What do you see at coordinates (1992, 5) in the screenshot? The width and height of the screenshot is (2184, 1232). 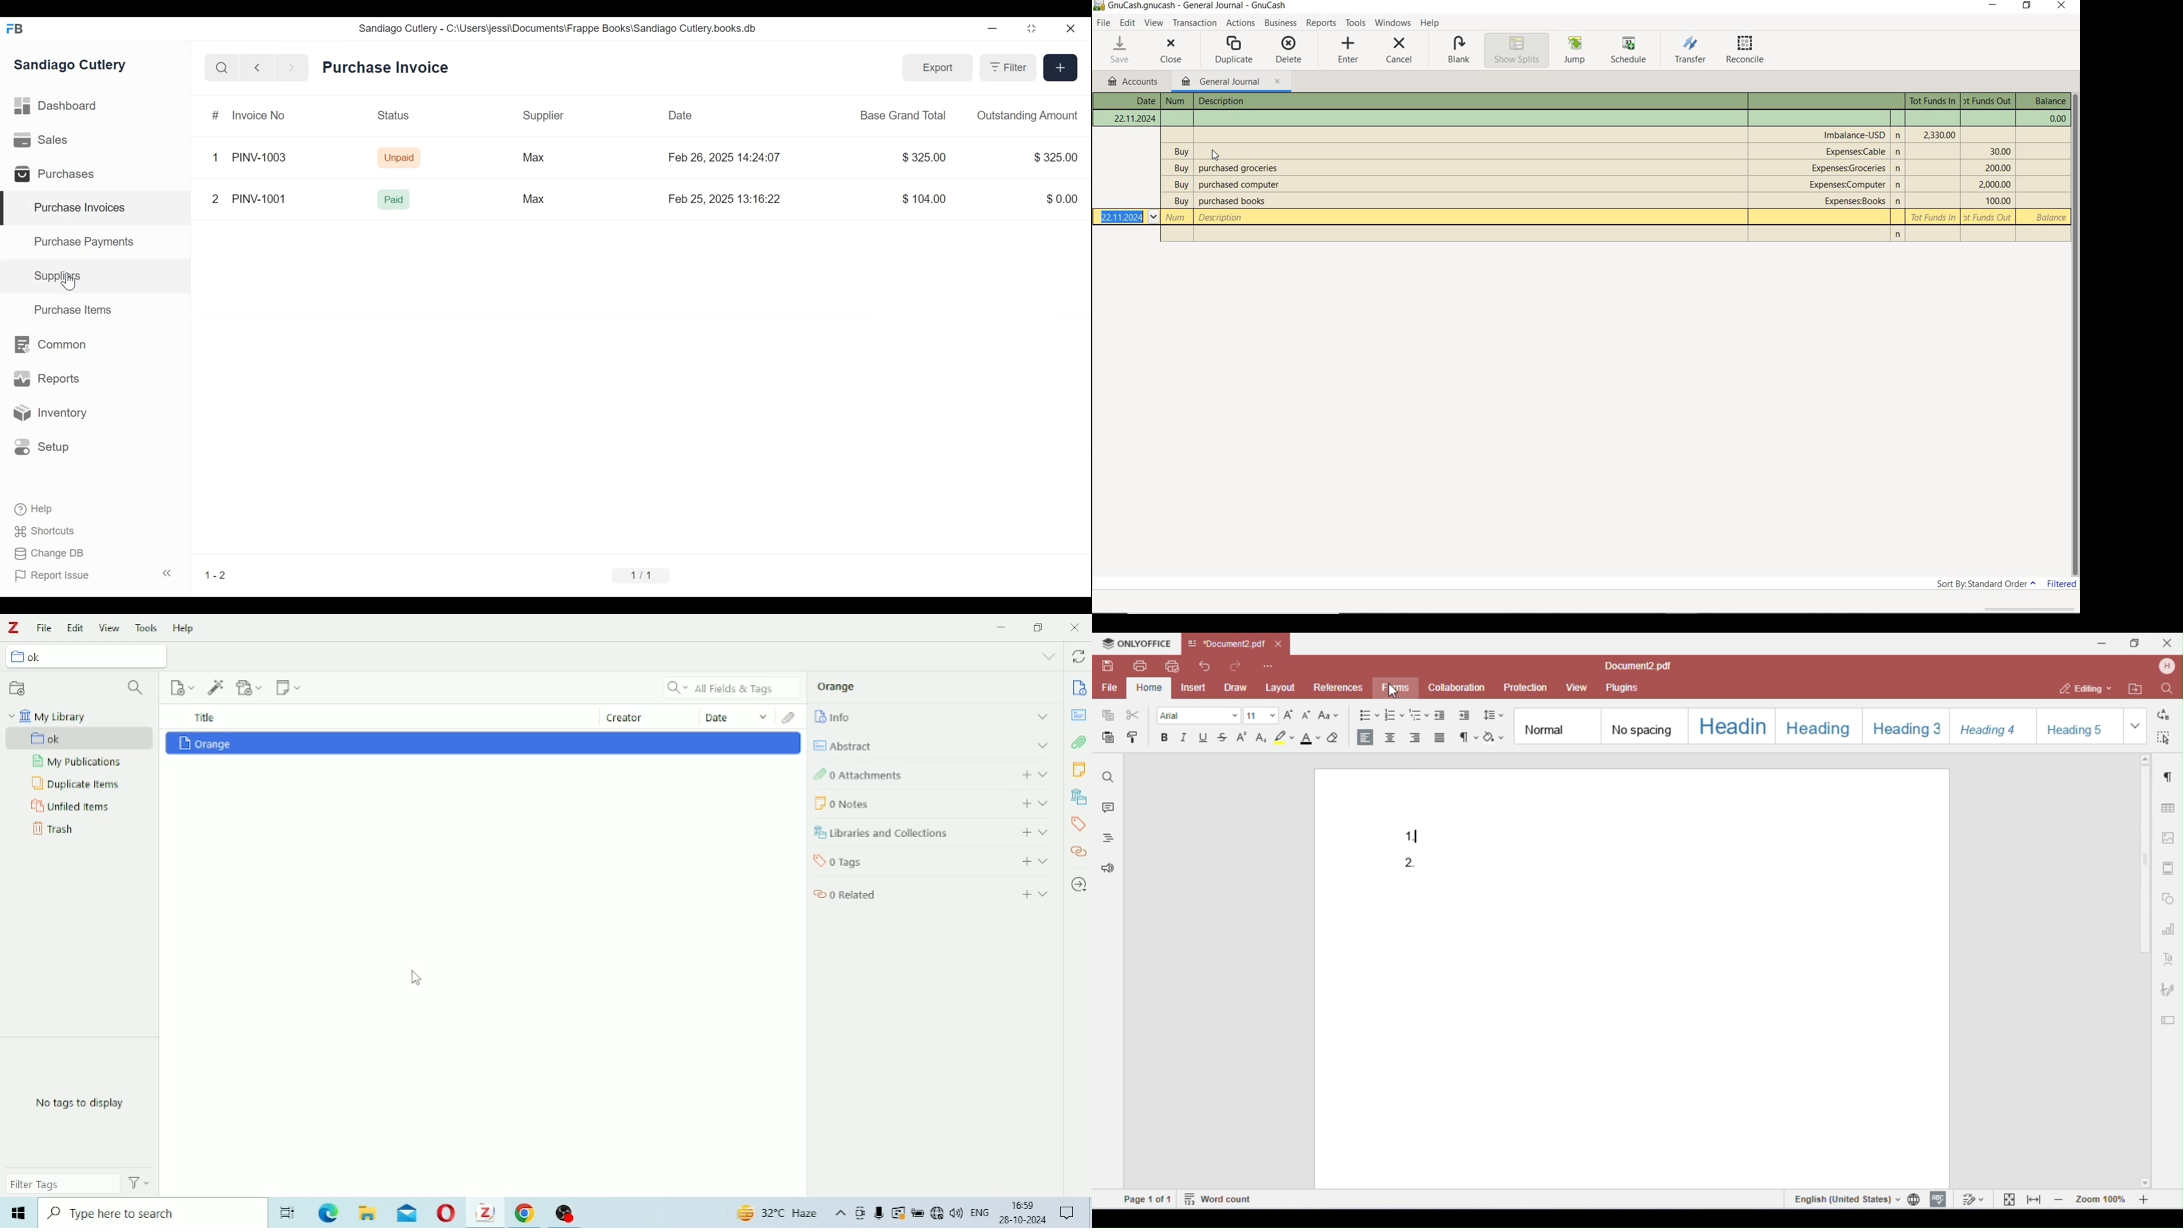 I see `MINIMIZE` at bounding box center [1992, 5].